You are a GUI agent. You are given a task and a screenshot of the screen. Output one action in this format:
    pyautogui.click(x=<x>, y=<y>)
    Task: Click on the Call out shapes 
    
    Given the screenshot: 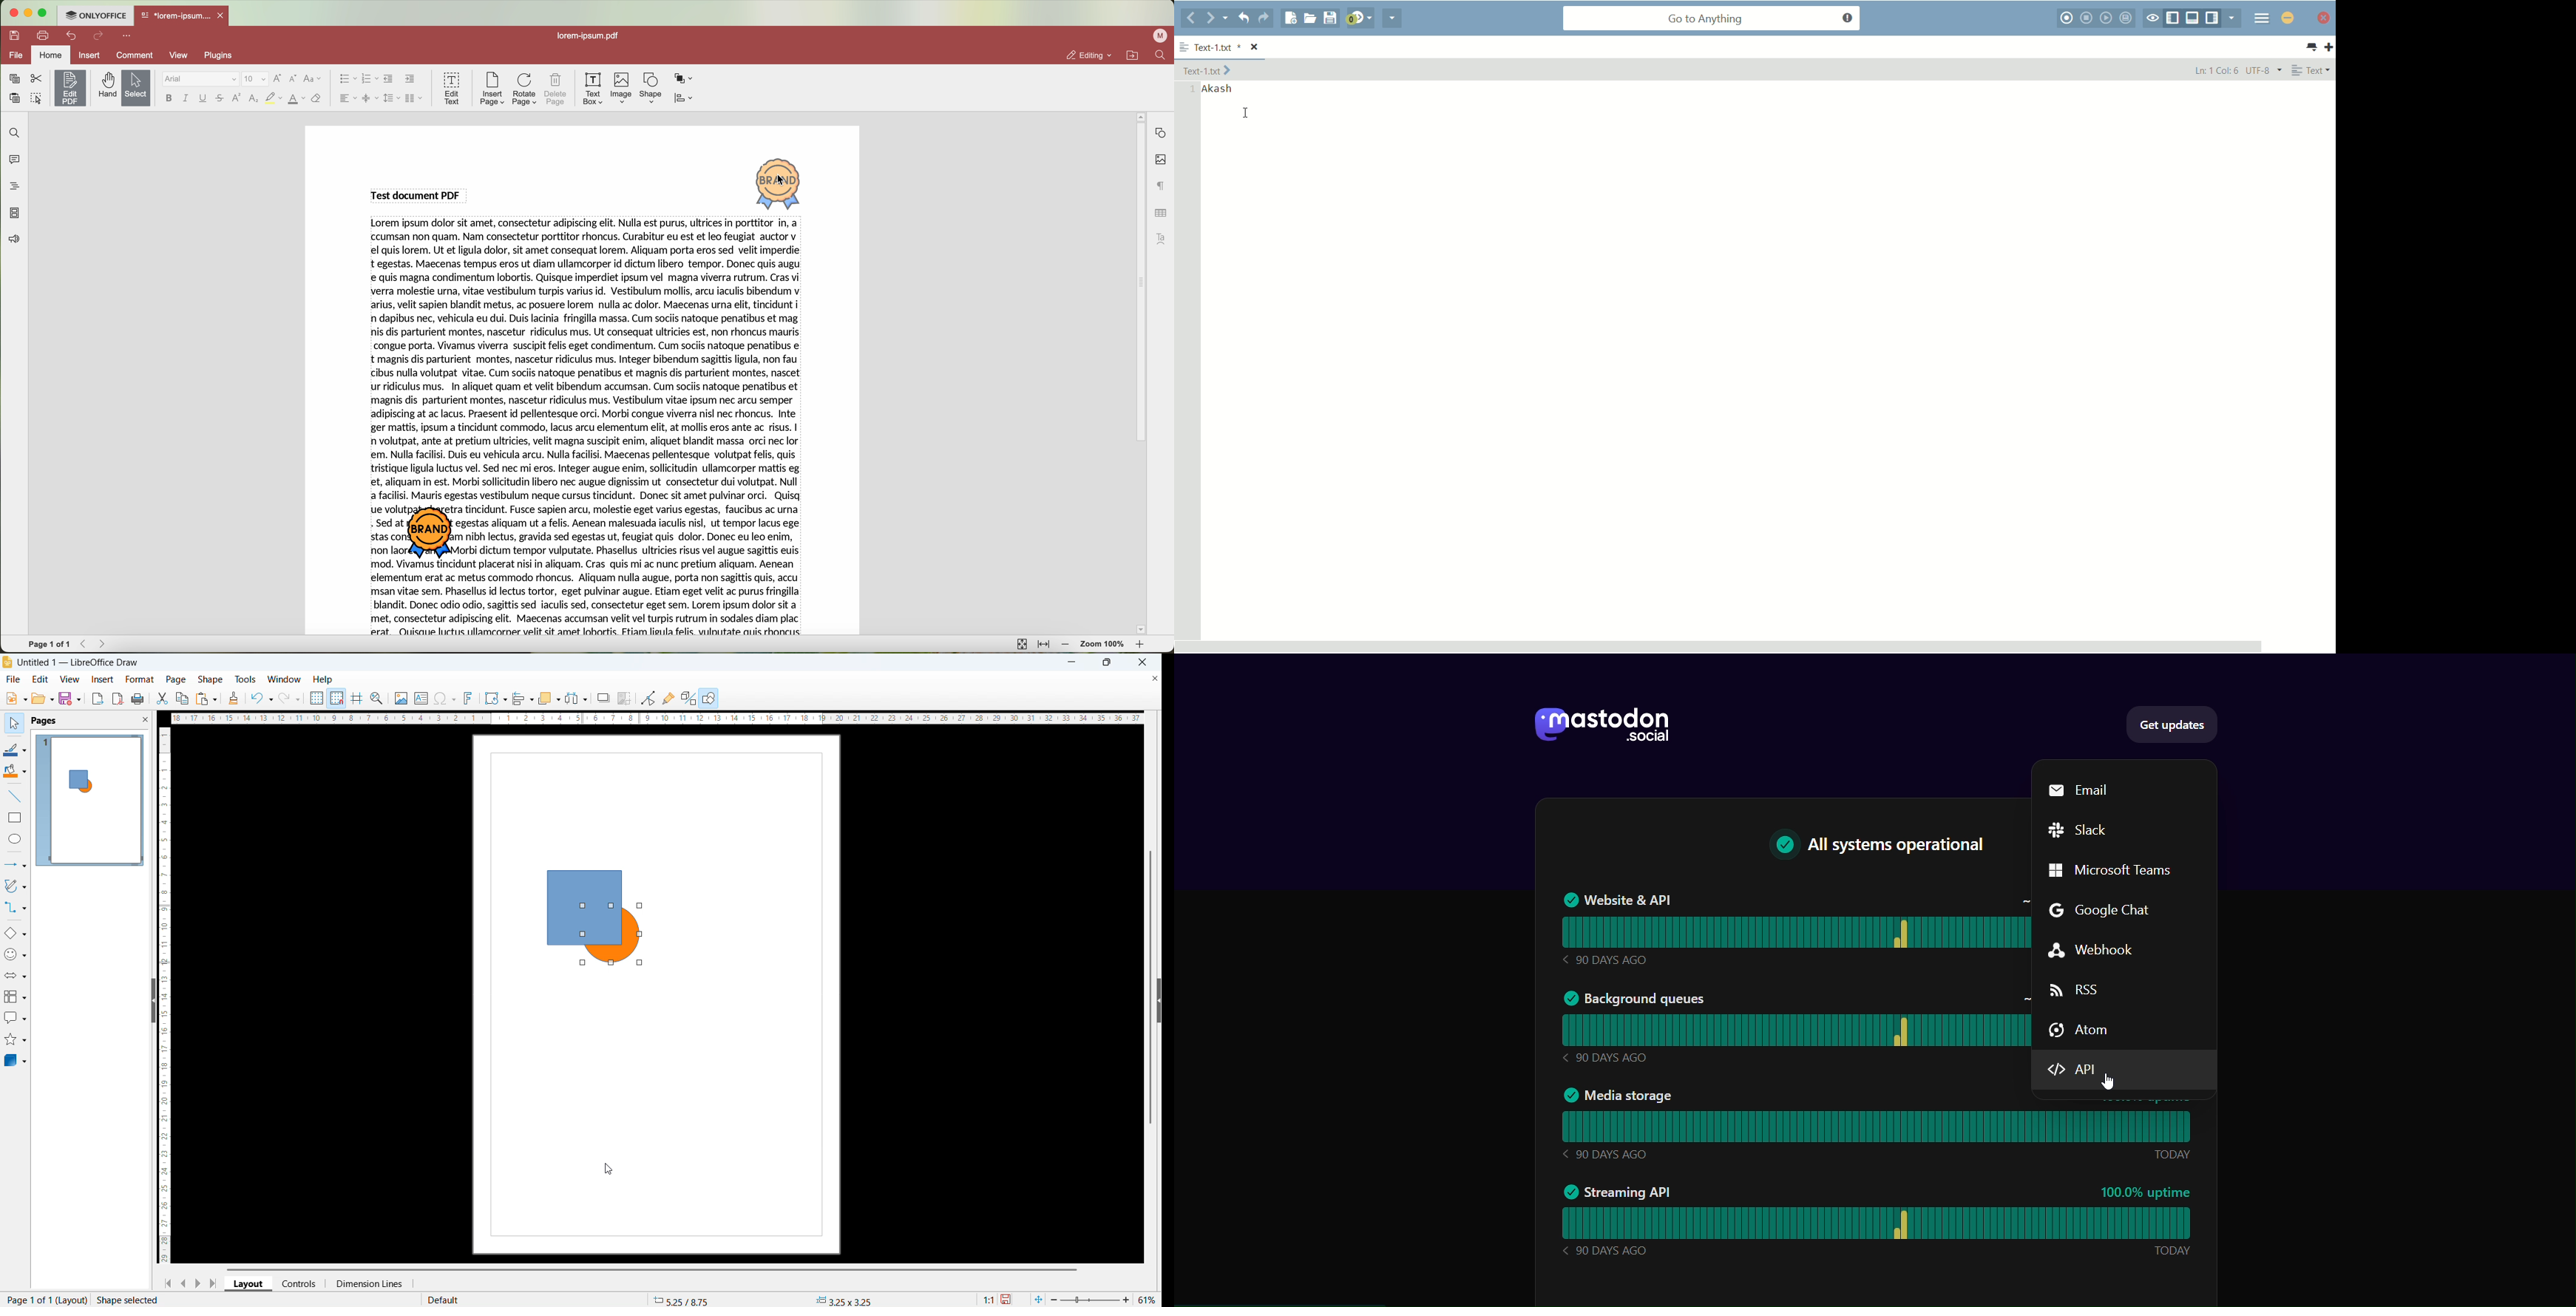 What is the action you would take?
    pyautogui.click(x=15, y=1019)
    